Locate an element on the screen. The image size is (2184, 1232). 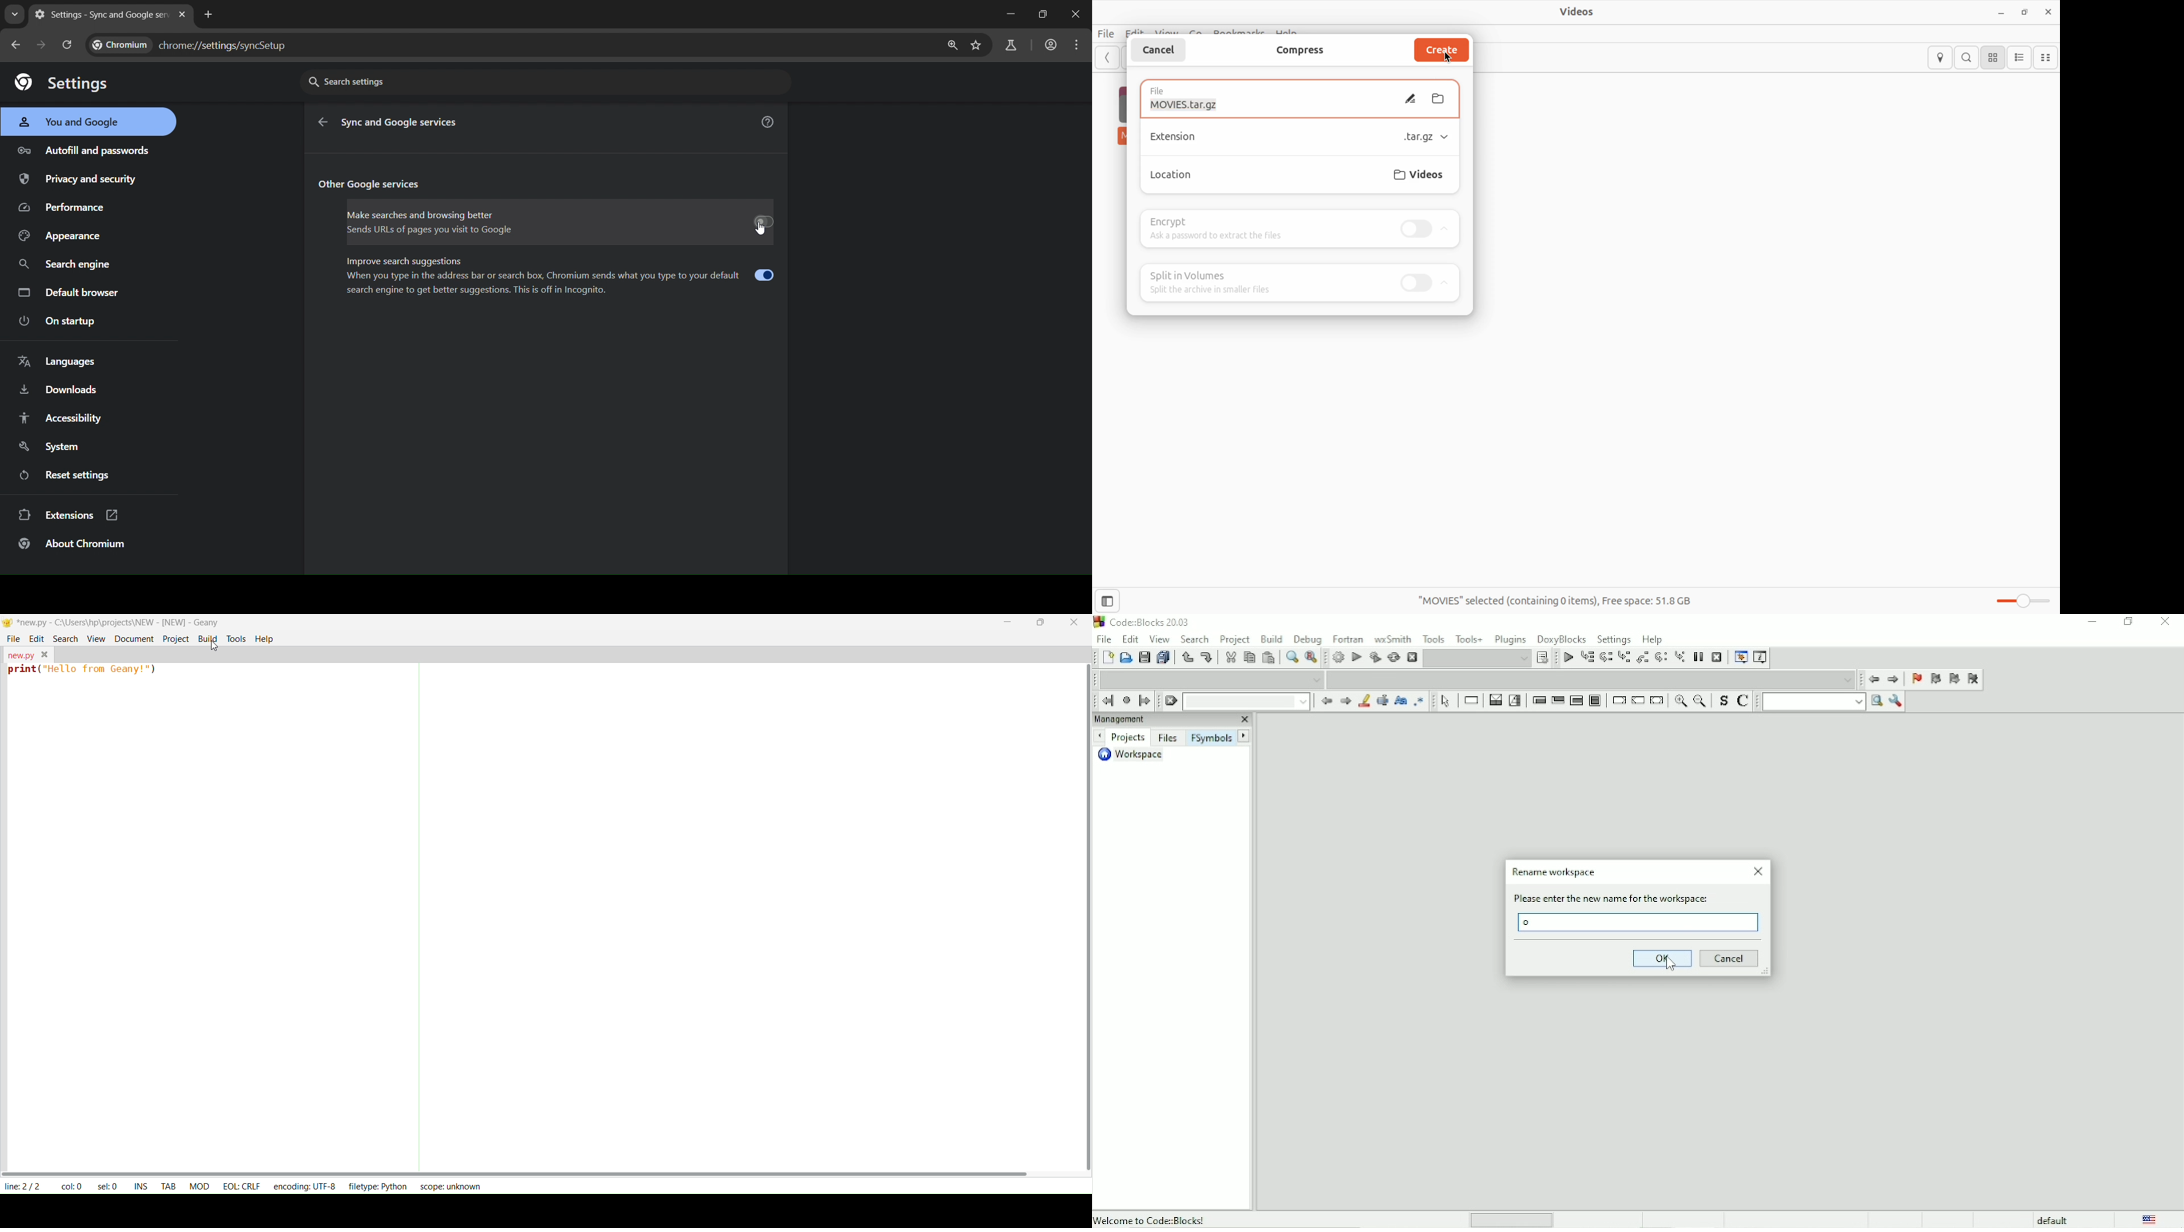
Debugging windows is located at coordinates (1739, 658).